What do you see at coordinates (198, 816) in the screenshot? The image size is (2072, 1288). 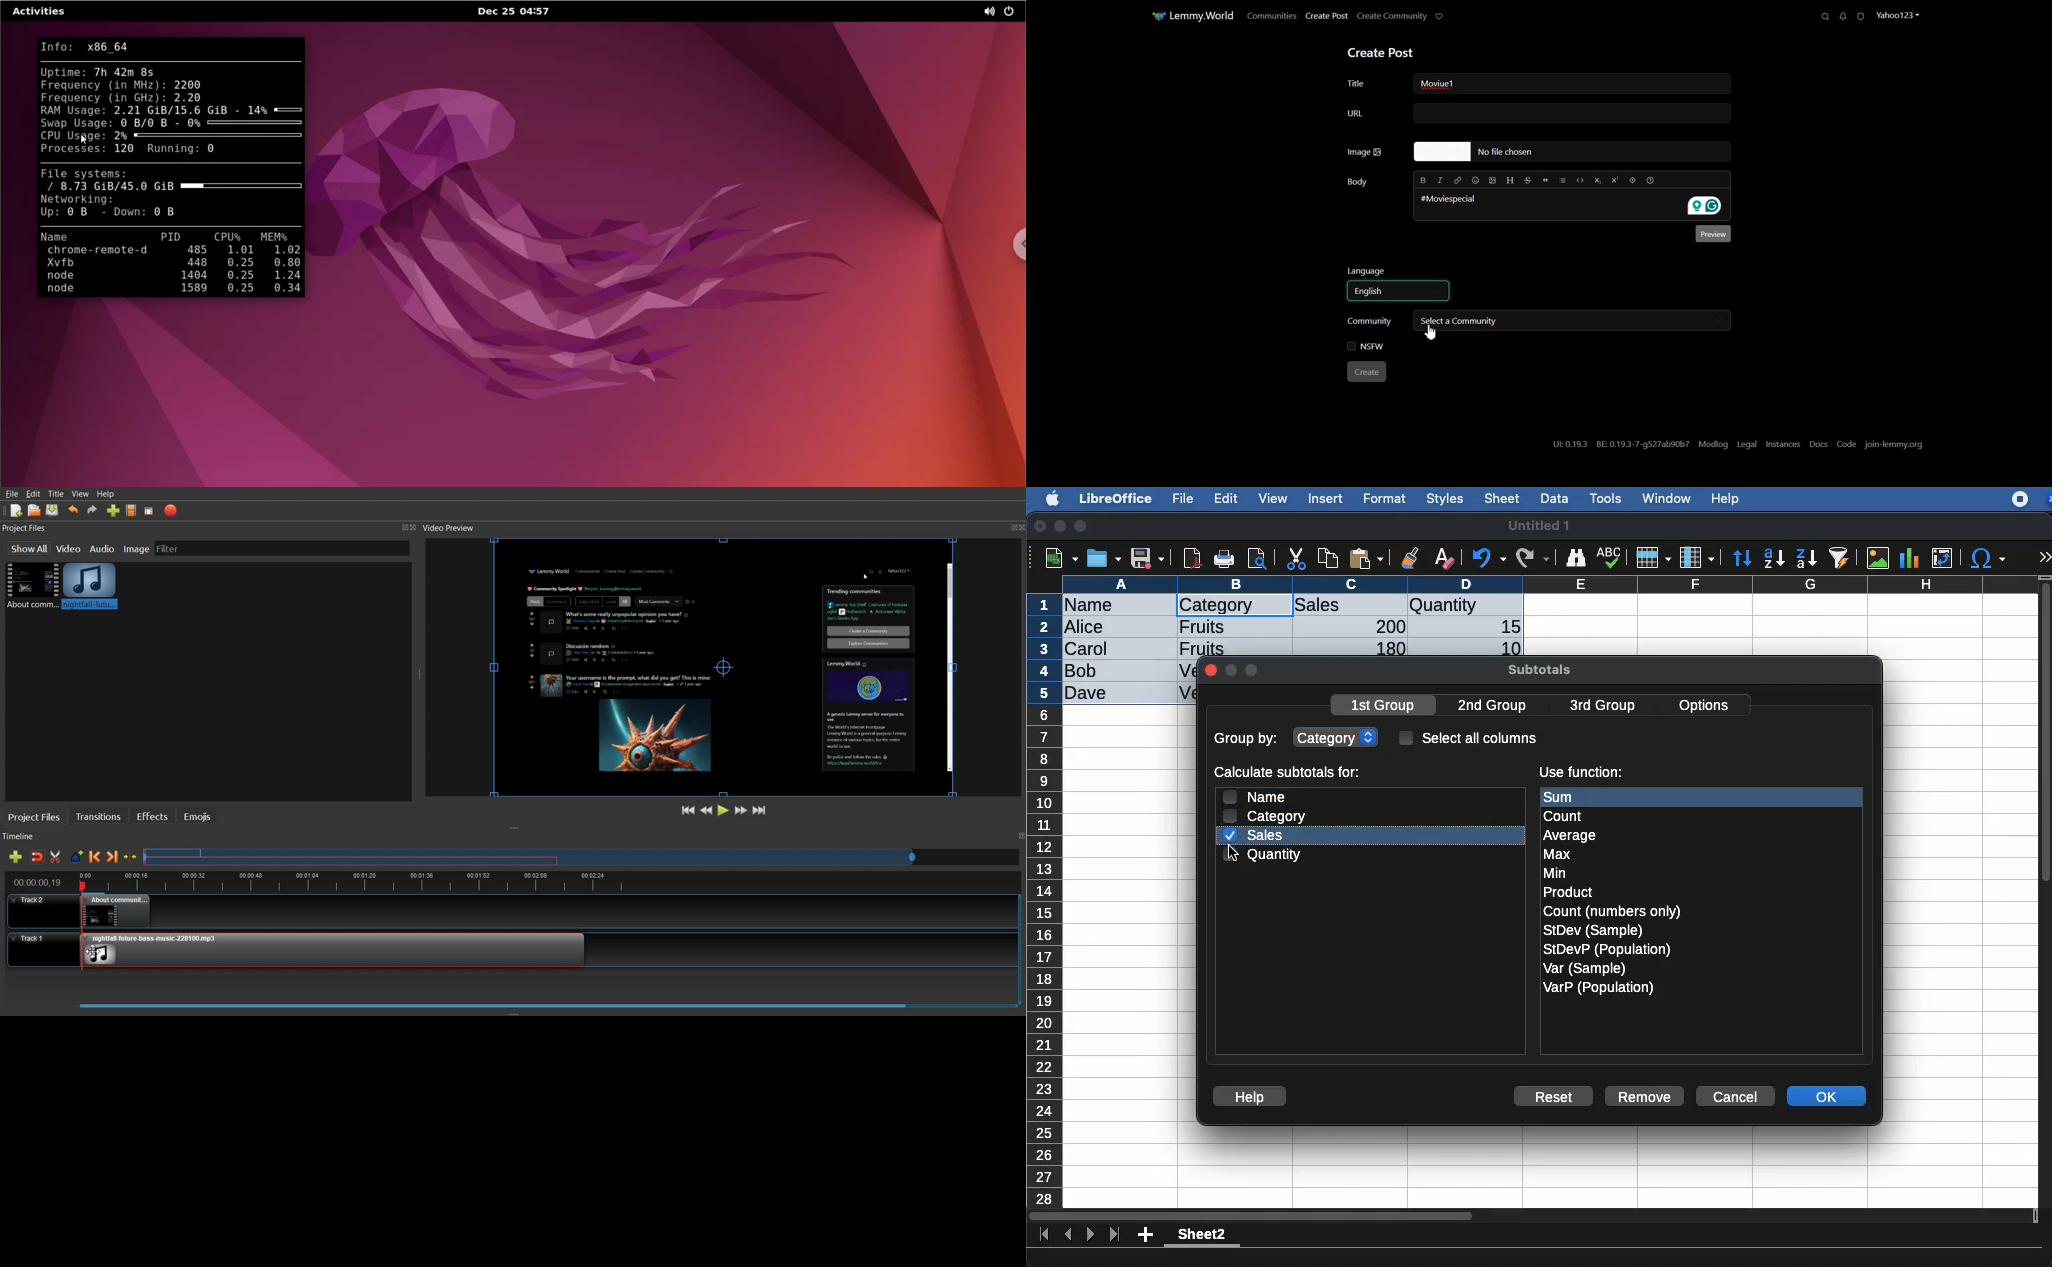 I see `Emojis` at bounding box center [198, 816].